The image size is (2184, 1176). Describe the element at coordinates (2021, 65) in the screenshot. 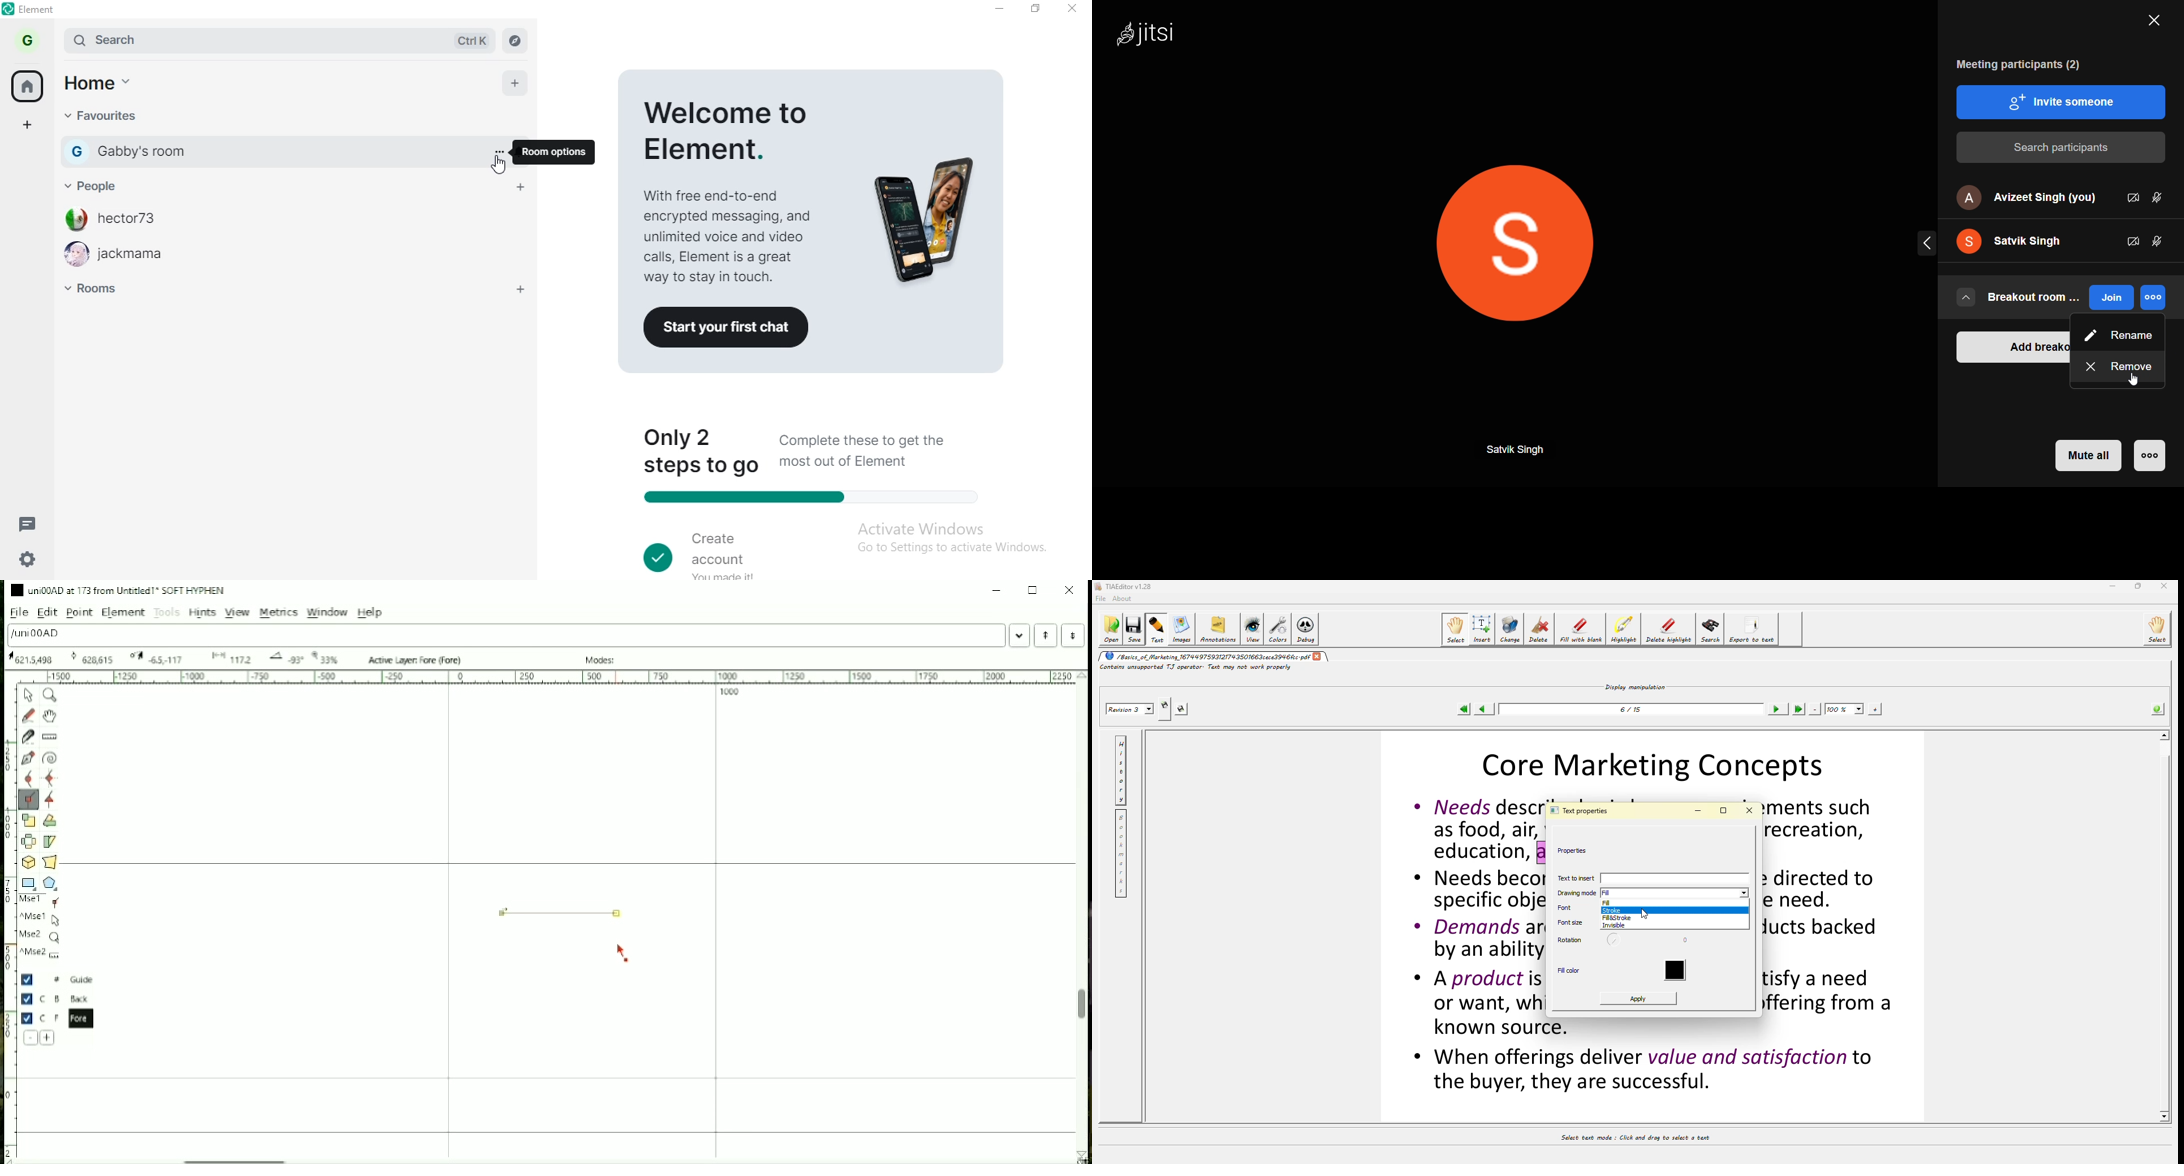

I see `meeting participants` at that location.